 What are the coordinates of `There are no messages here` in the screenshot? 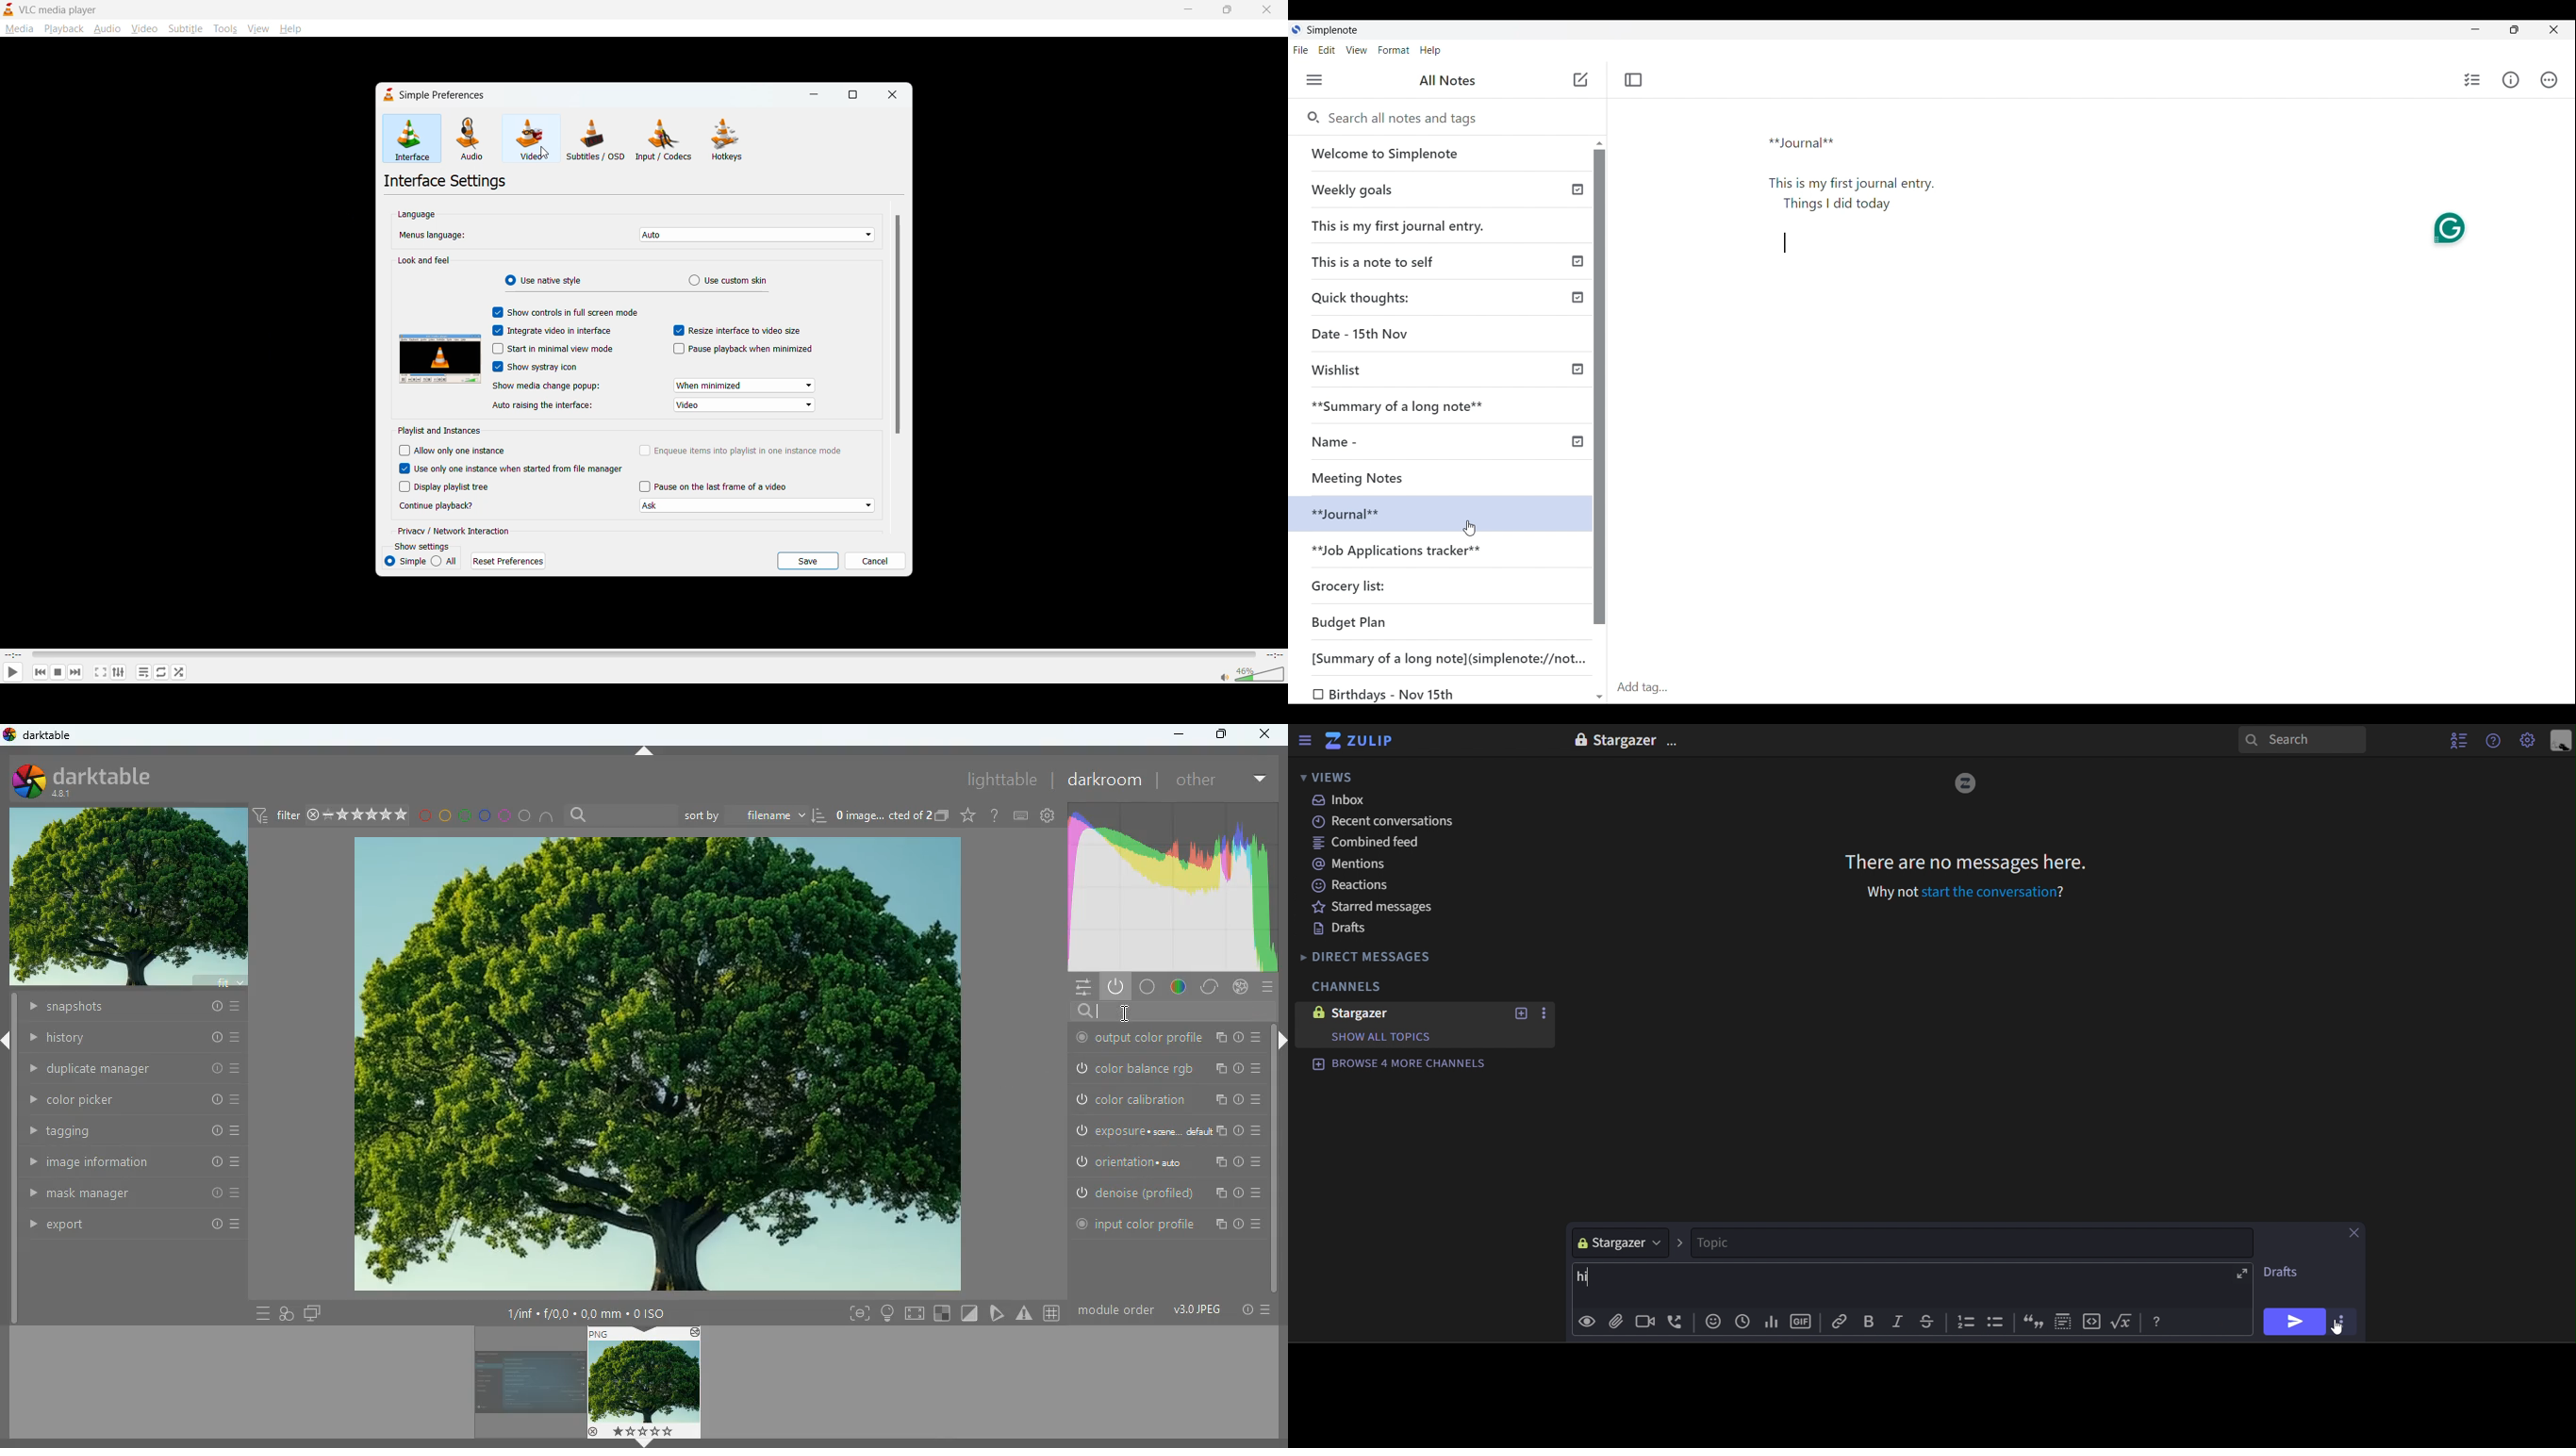 It's located at (1969, 865).